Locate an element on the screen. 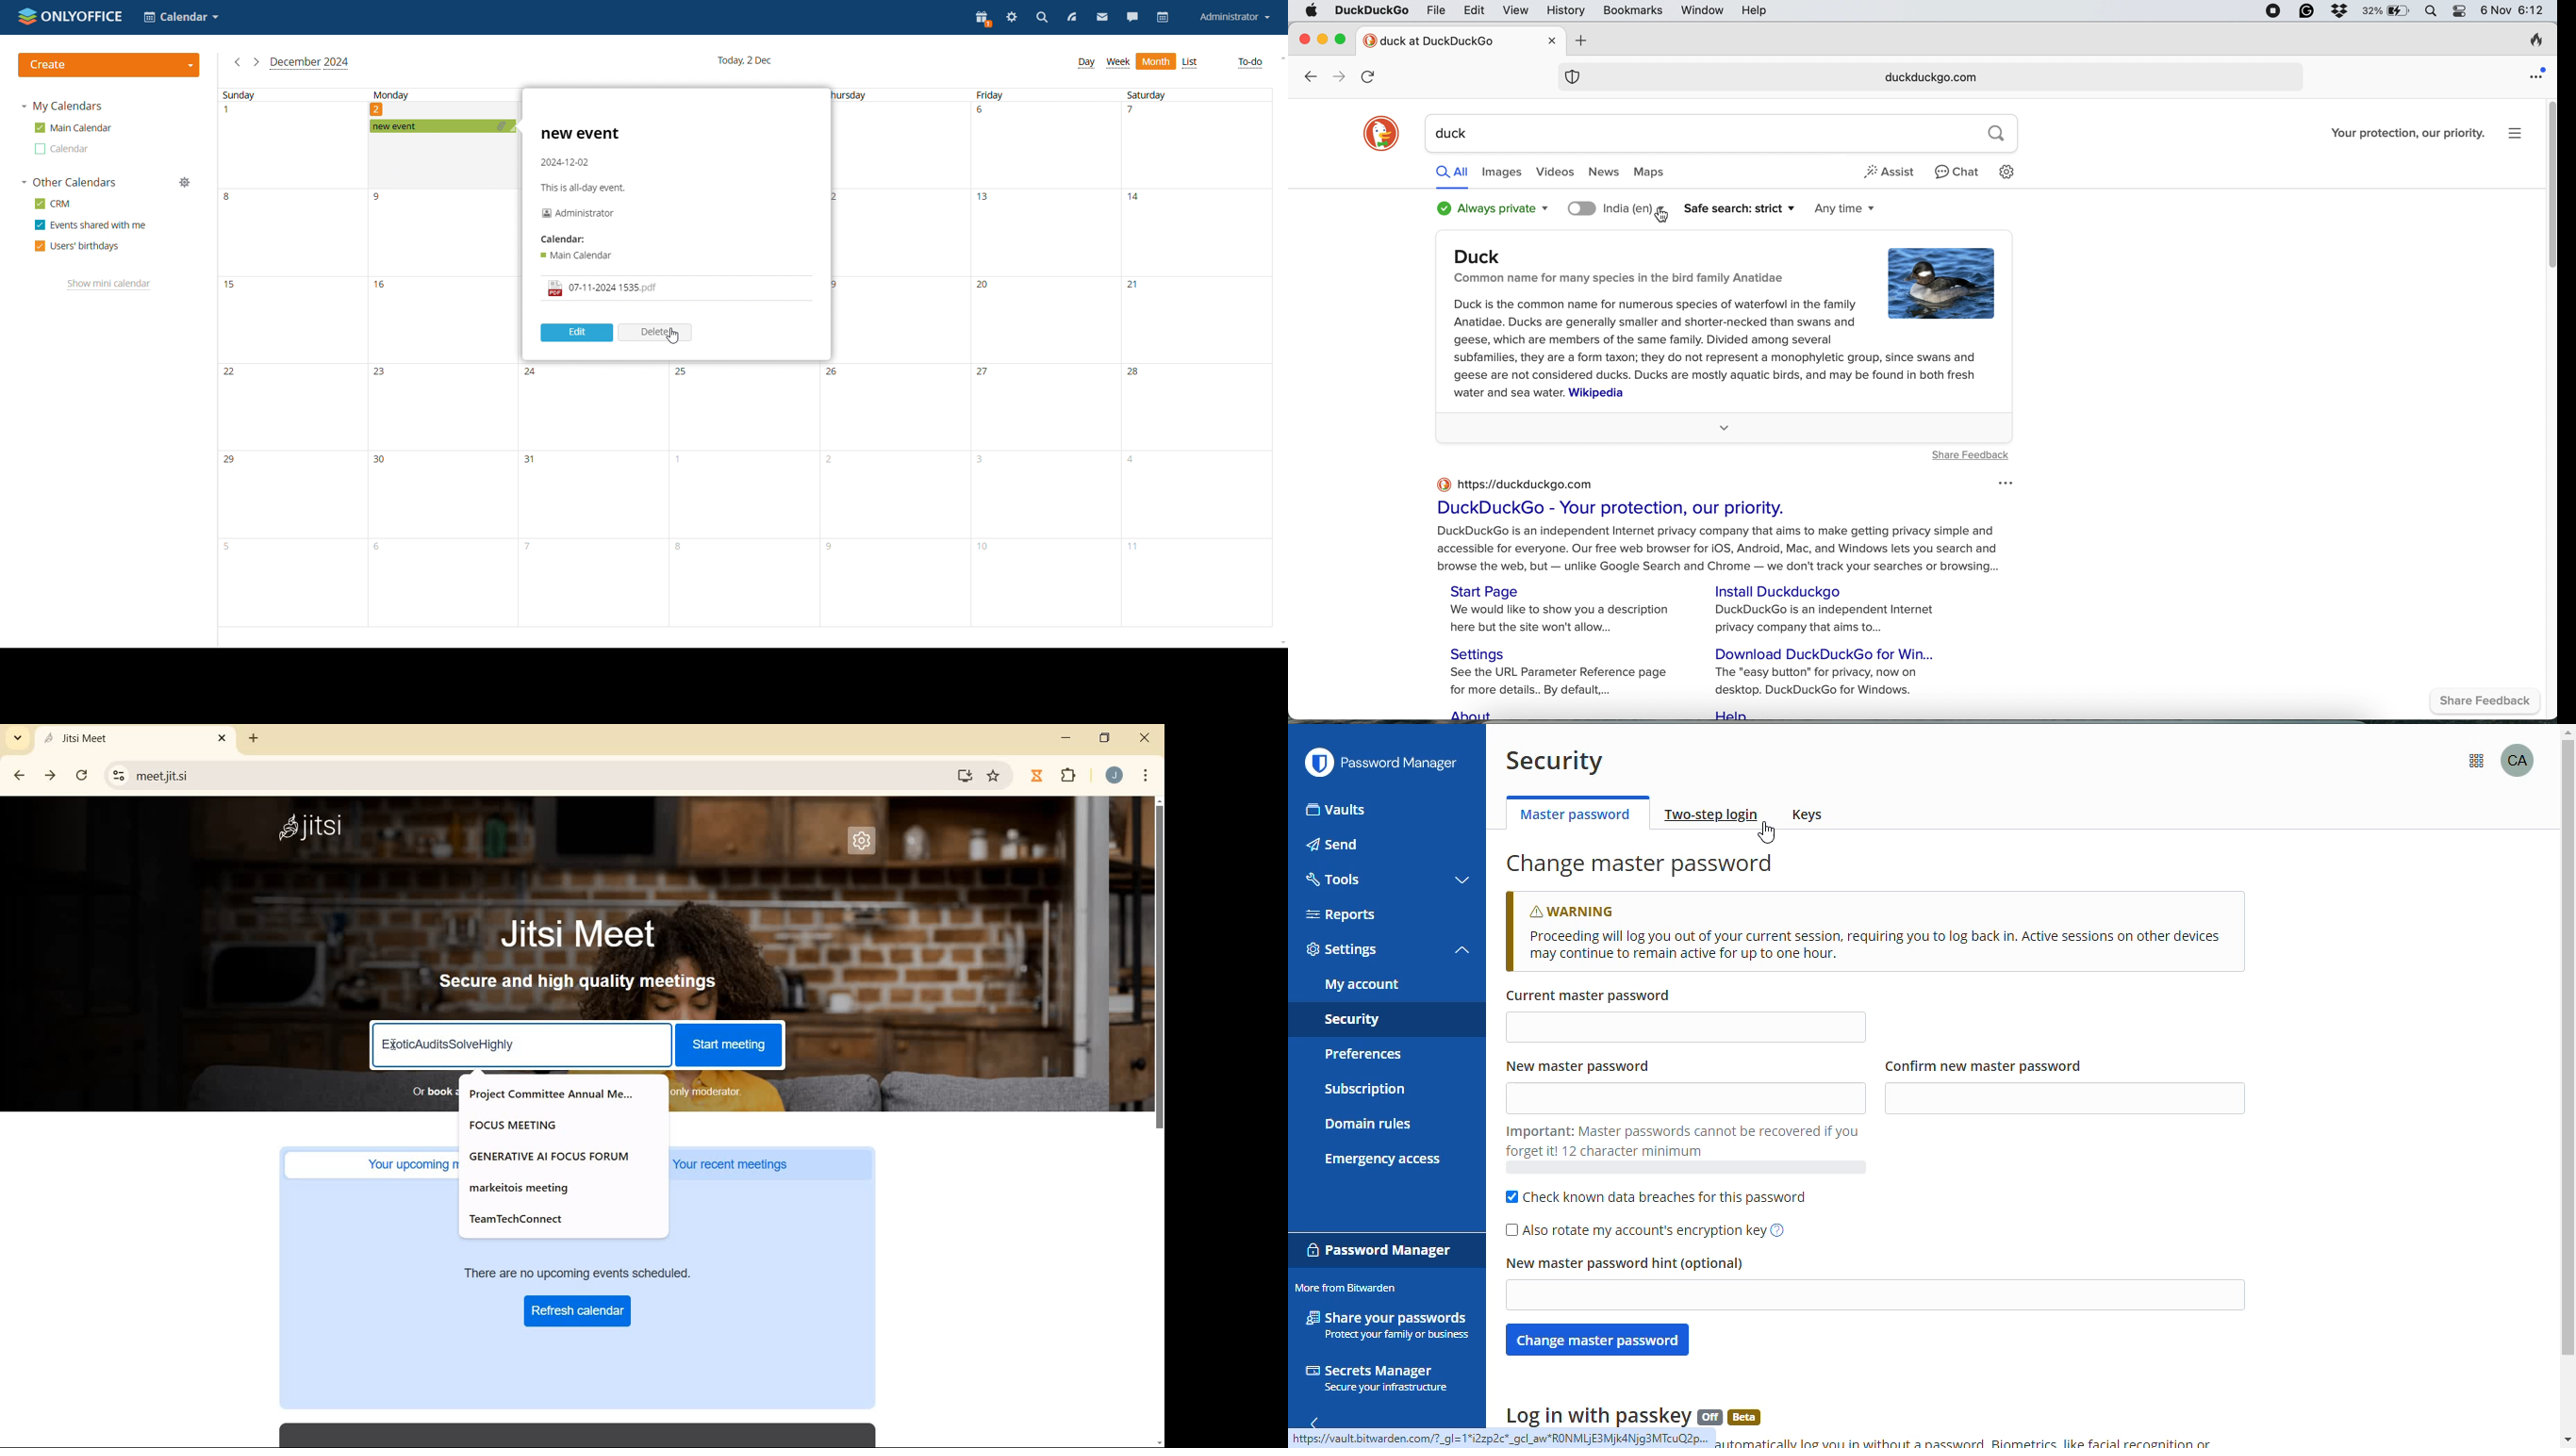 This screenshot has width=2576, height=1456. close is located at coordinates (1305, 37).